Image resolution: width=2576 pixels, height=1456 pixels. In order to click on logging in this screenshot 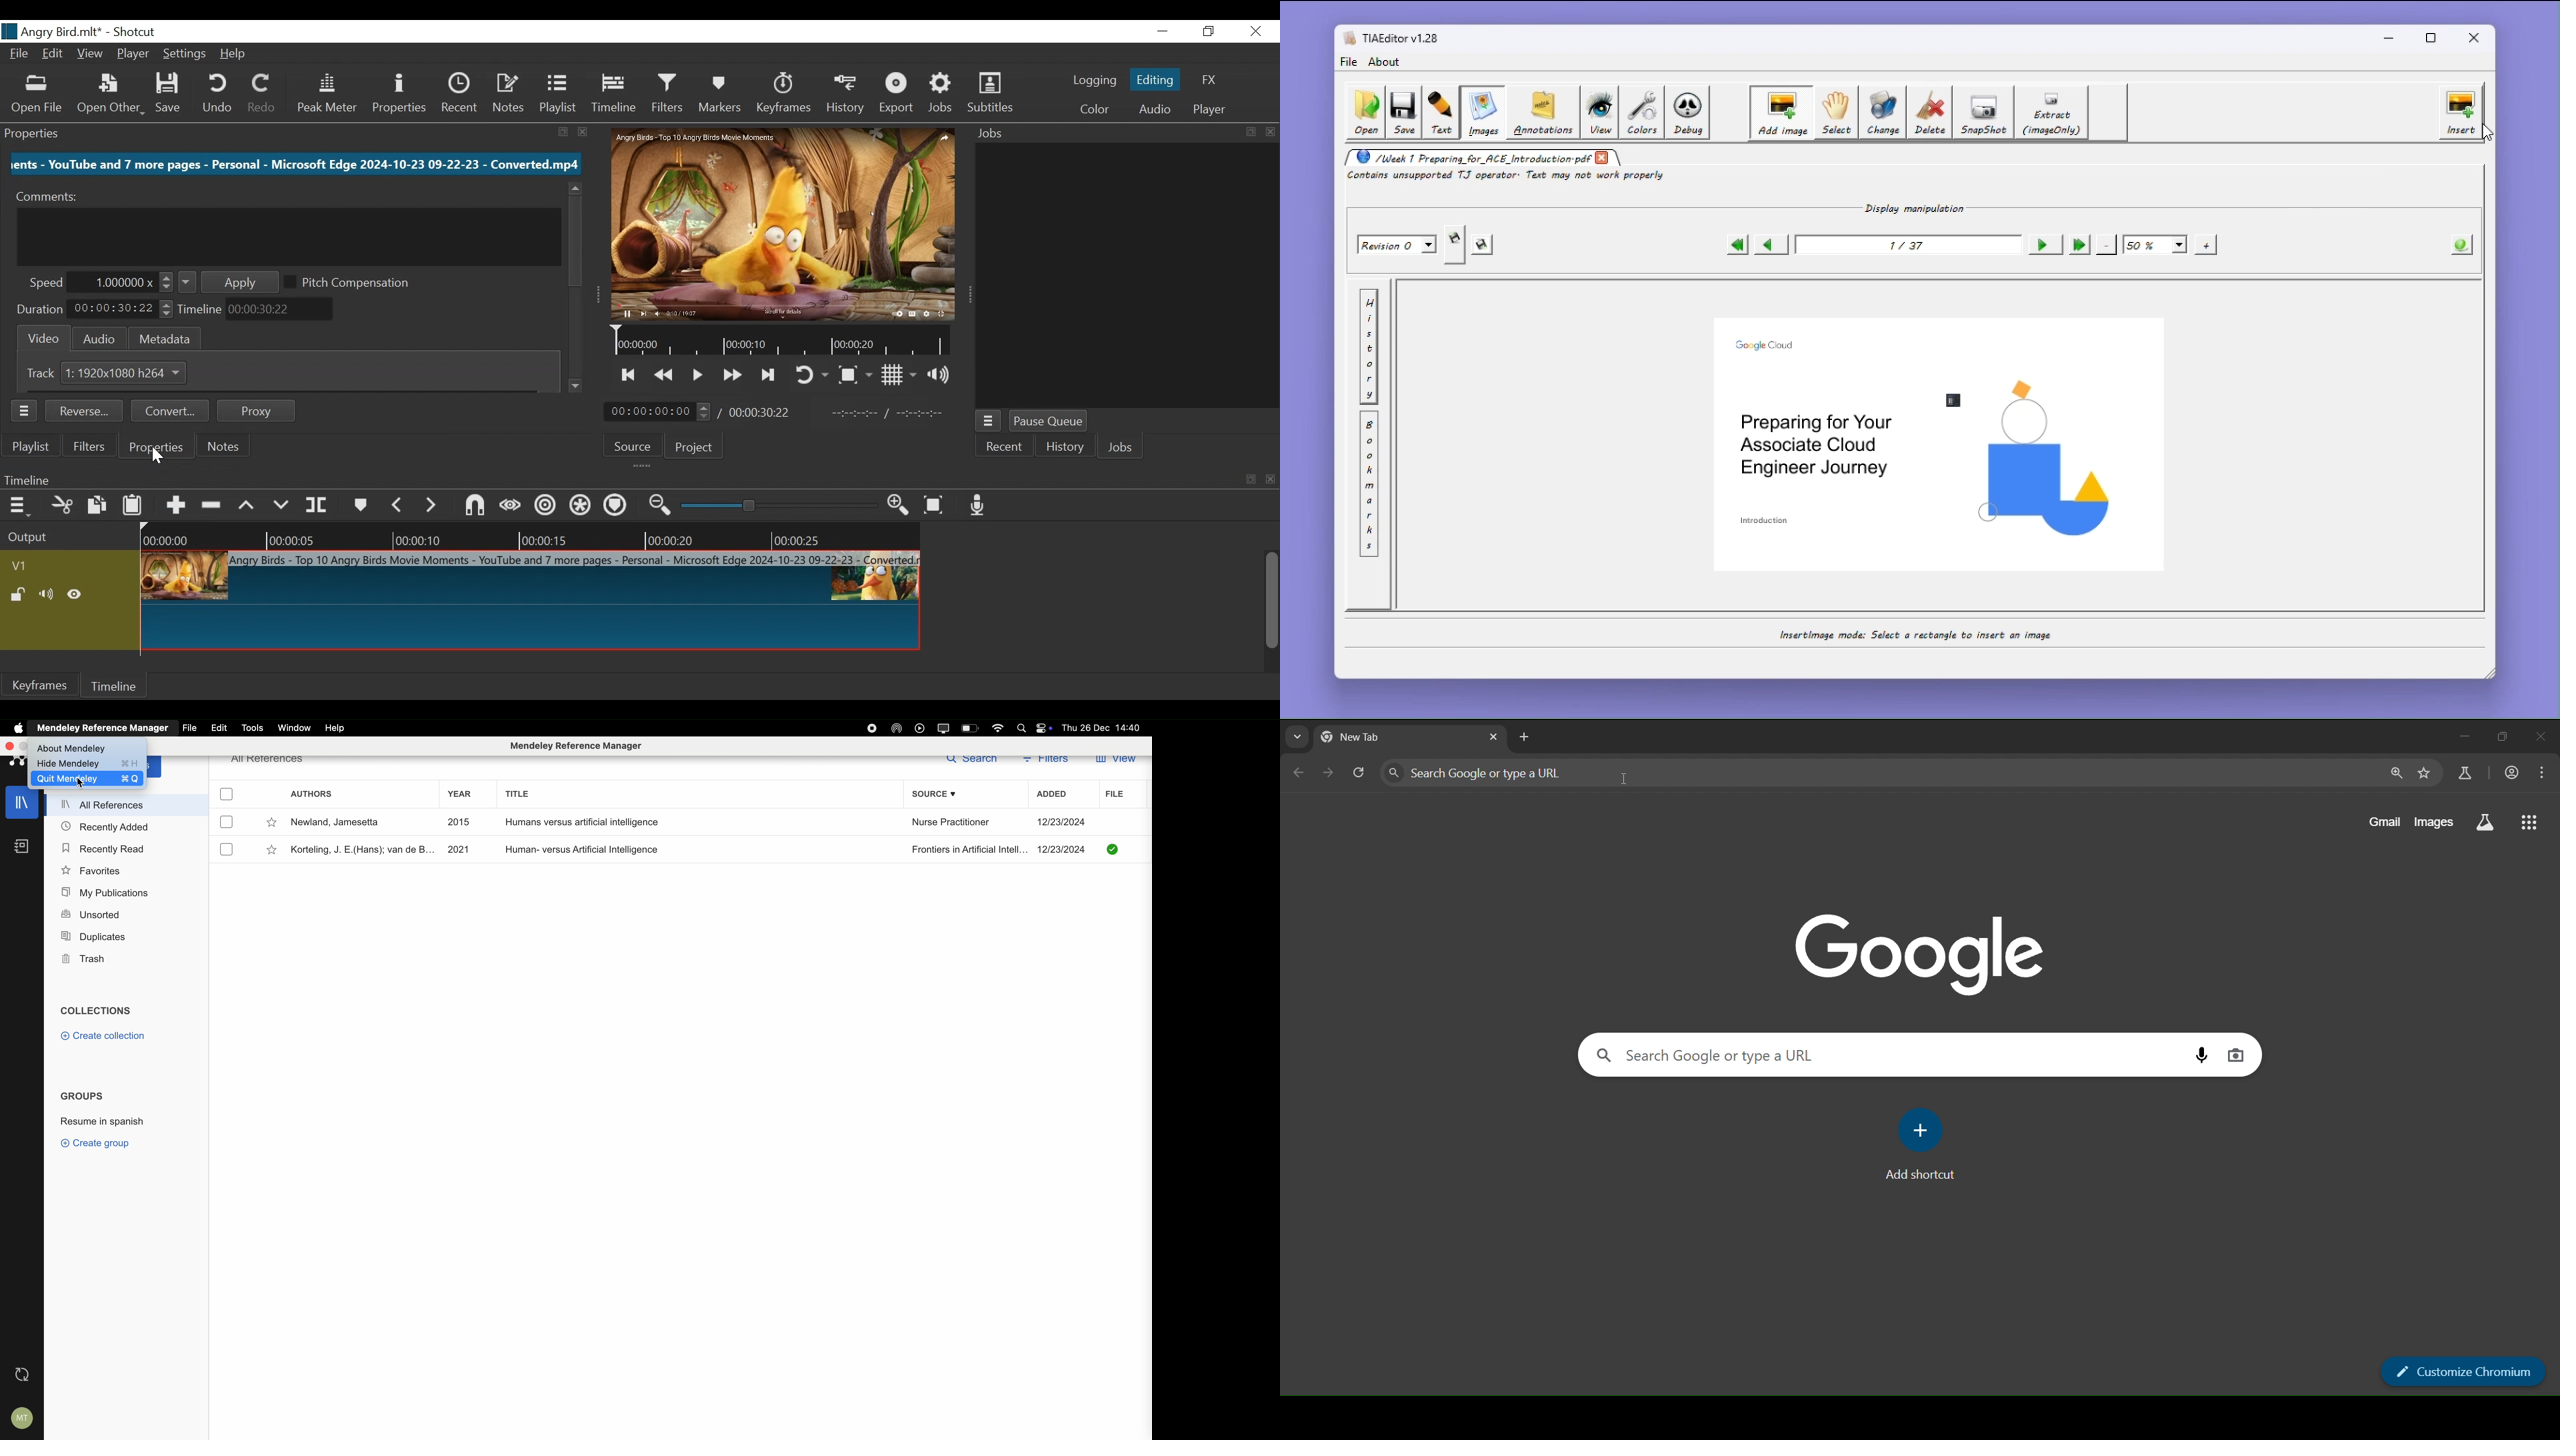, I will do `click(1095, 81)`.